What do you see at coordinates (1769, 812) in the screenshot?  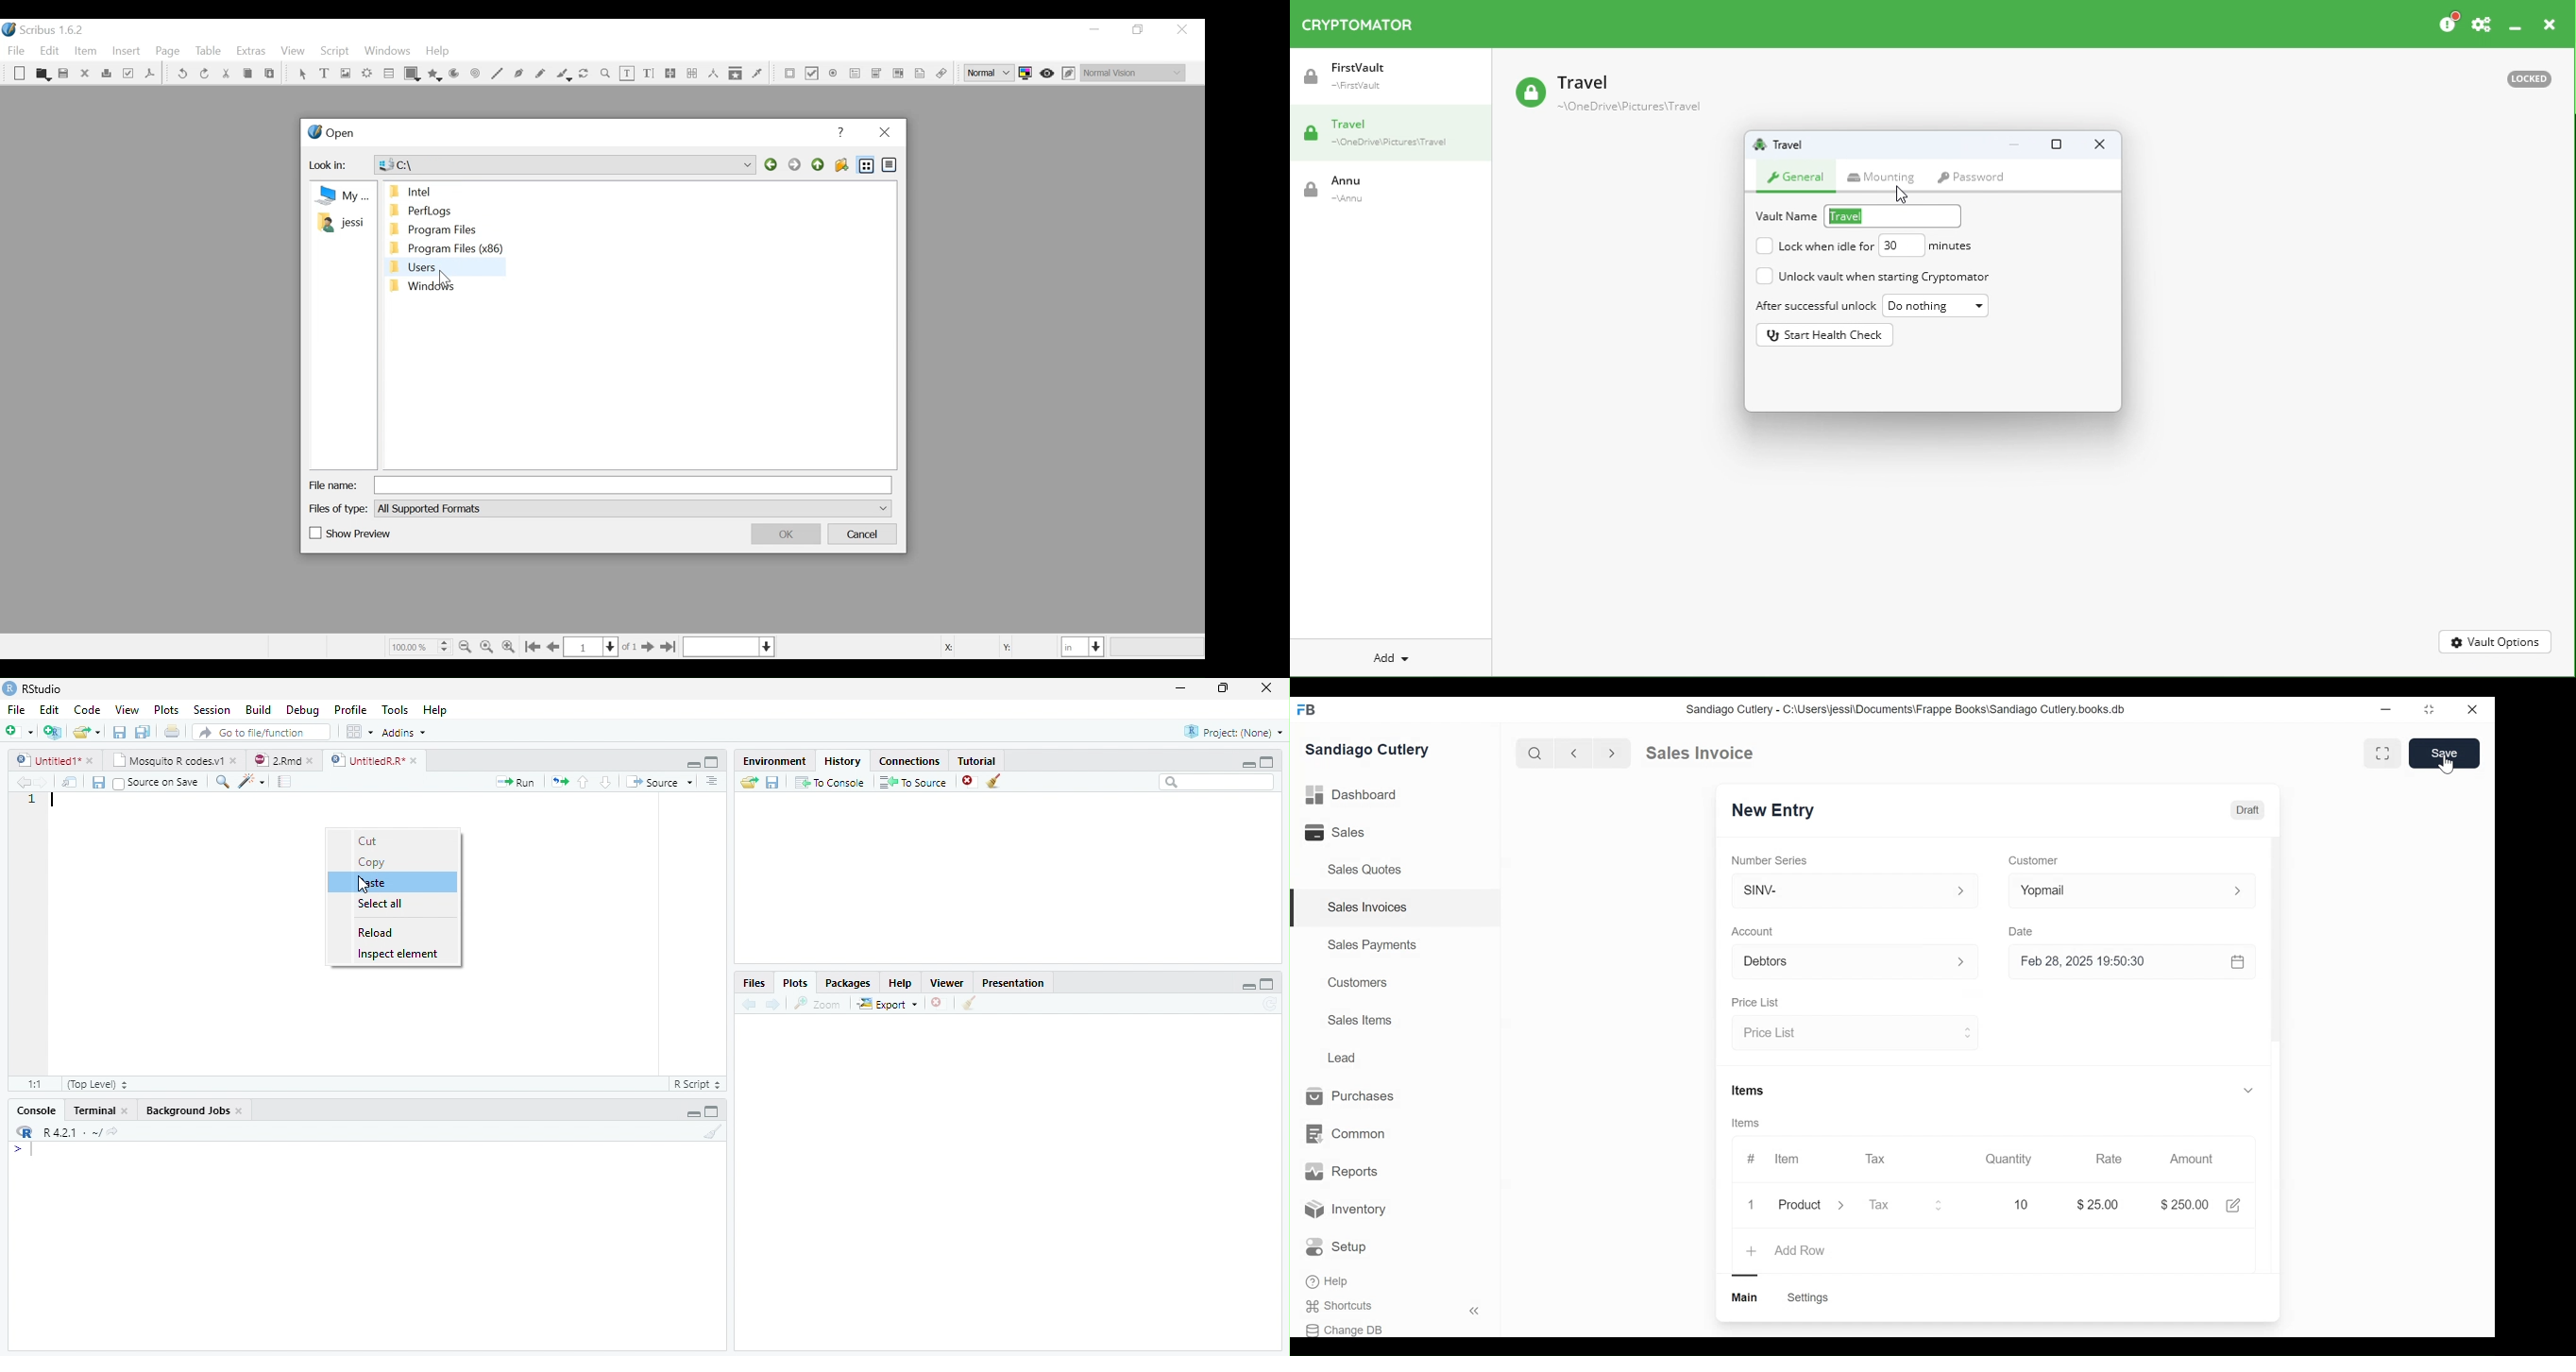 I see `New Entry` at bounding box center [1769, 812].